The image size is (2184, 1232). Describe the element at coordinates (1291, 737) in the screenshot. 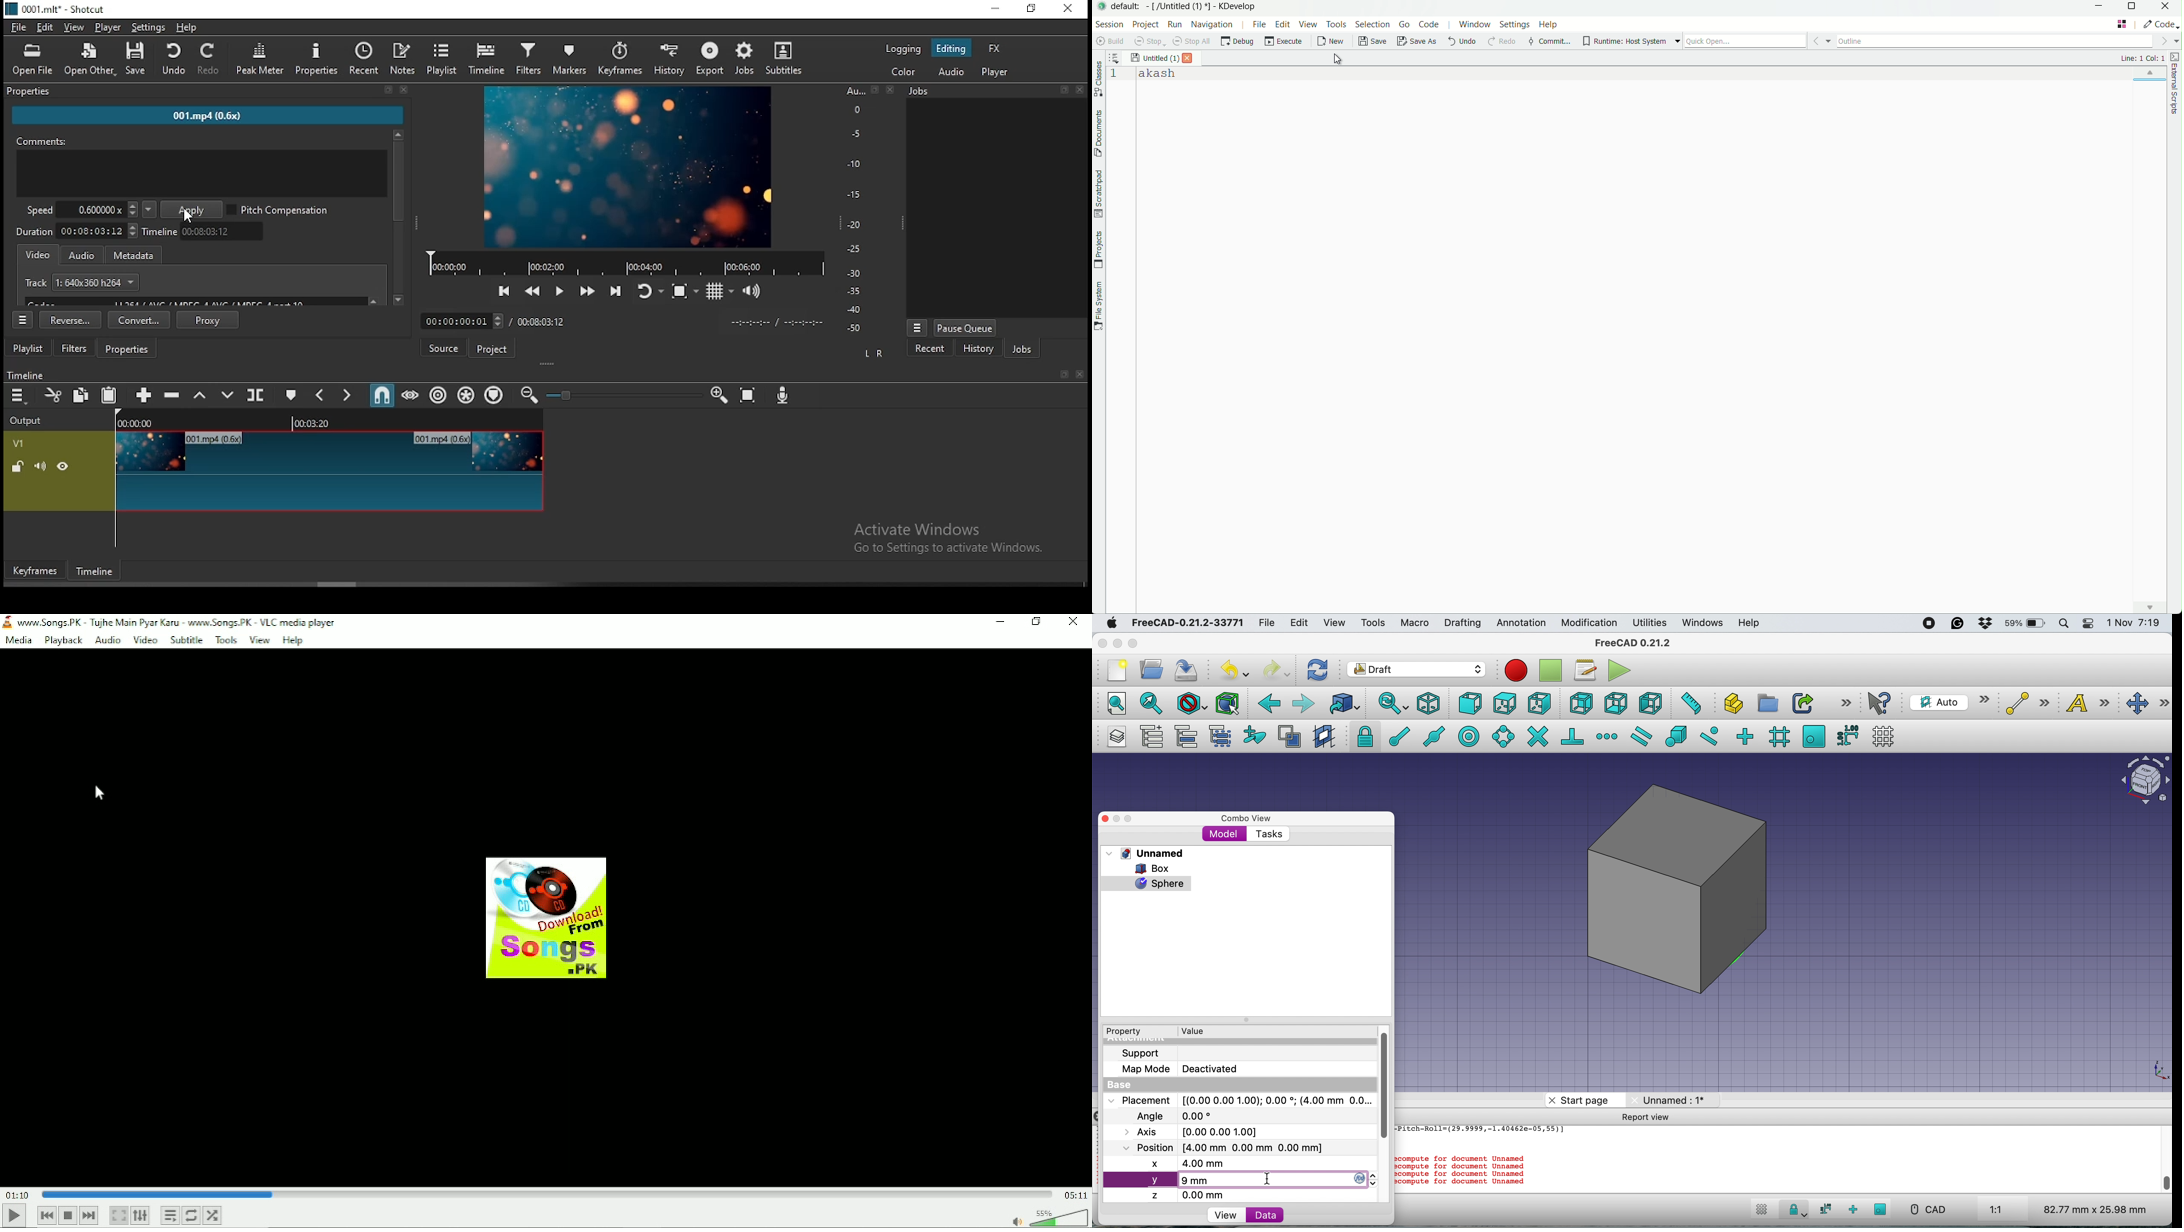

I see `toggle normal wireframe display` at that location.